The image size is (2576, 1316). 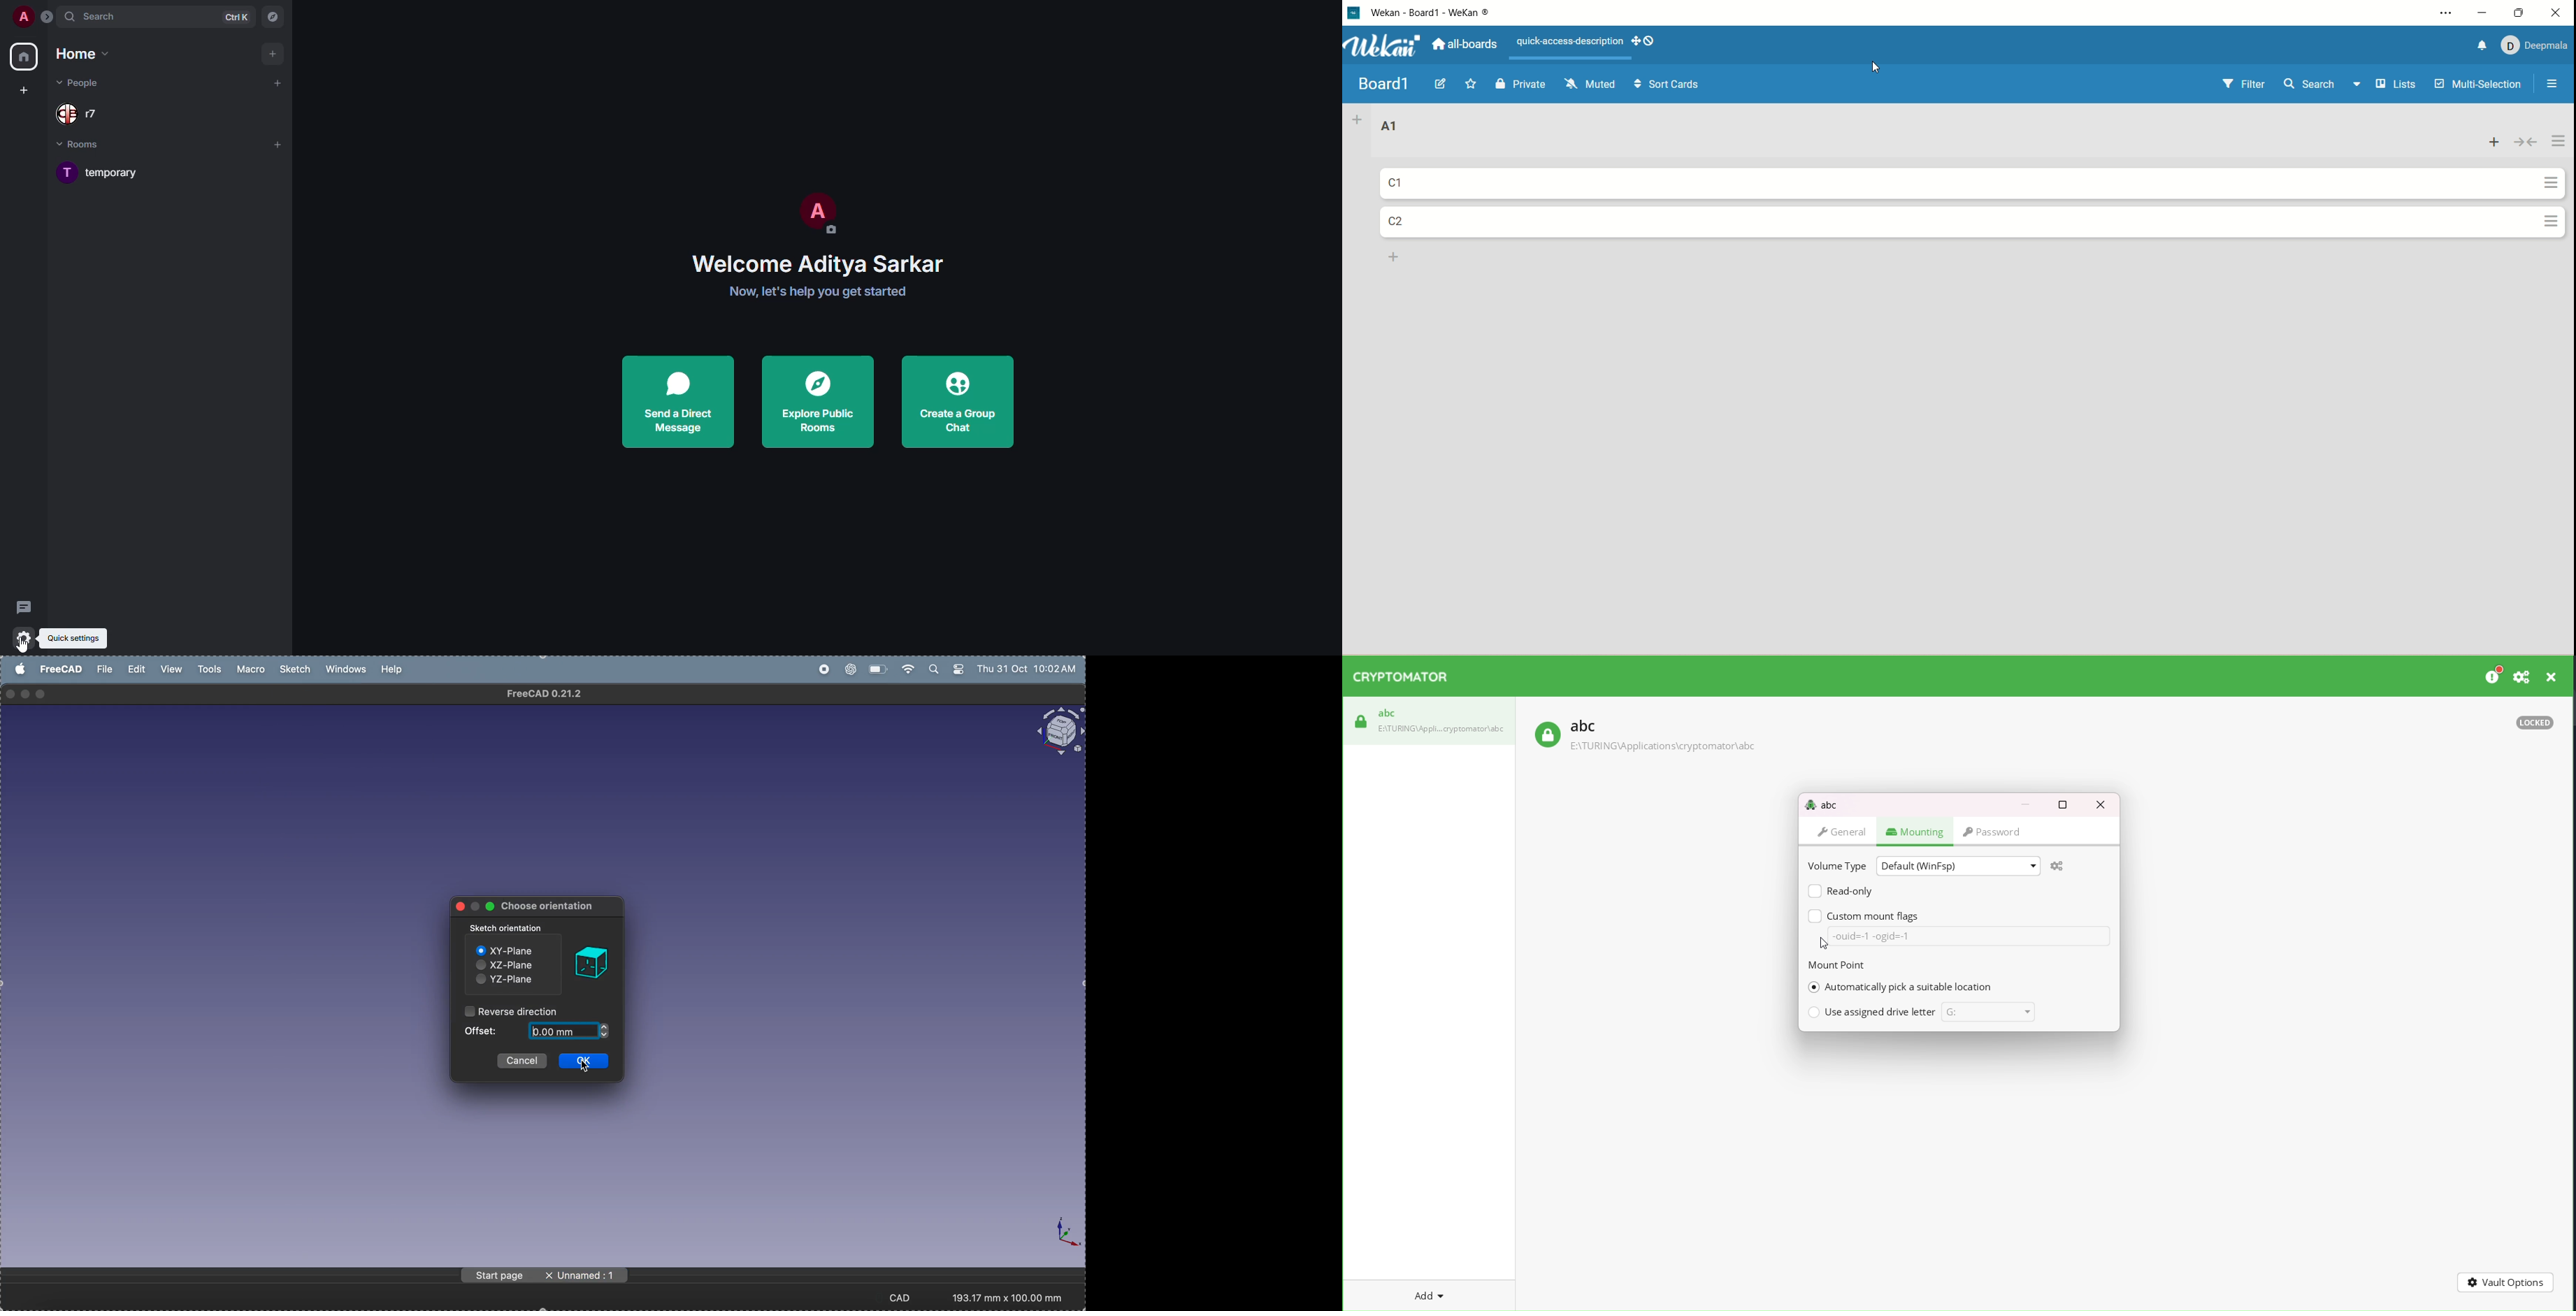 What do you see at coordinates (1008, 1298) in the screenshot?
I see `193.17 mm x 100.00 mm` at bounding box center [1008, 1298].